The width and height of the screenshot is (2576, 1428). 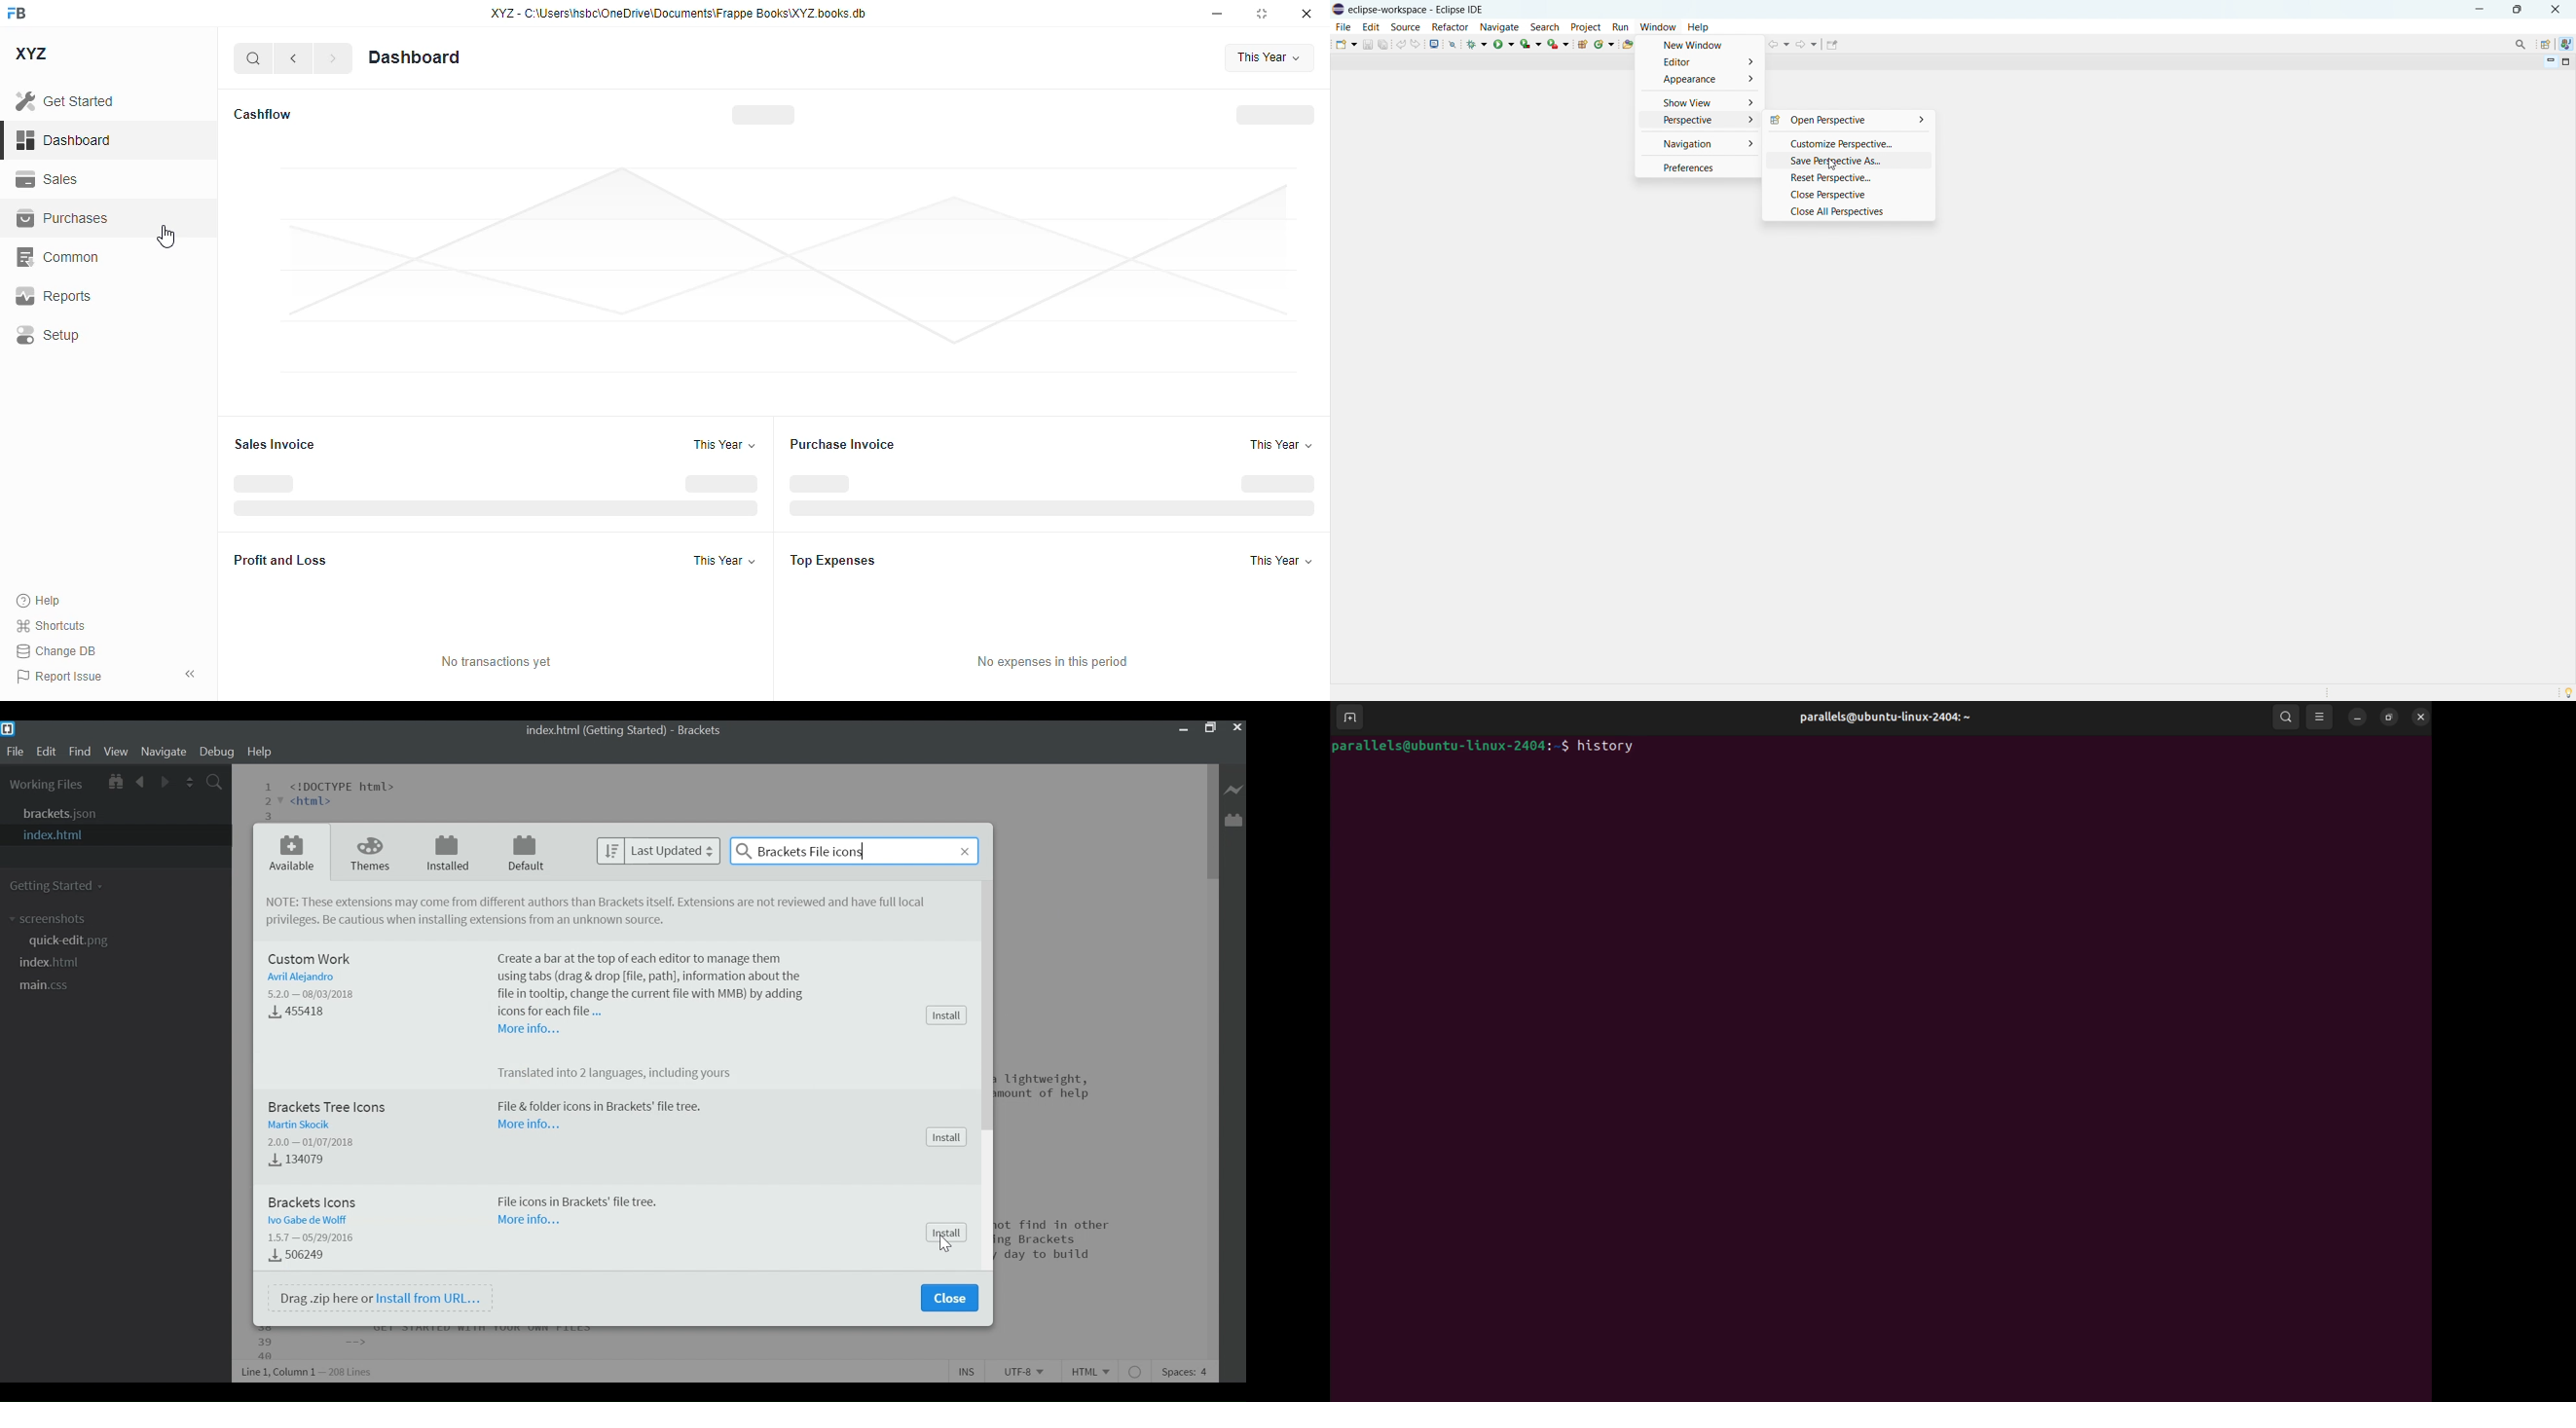 I want to click on open type, so click(x=1627, y=44).